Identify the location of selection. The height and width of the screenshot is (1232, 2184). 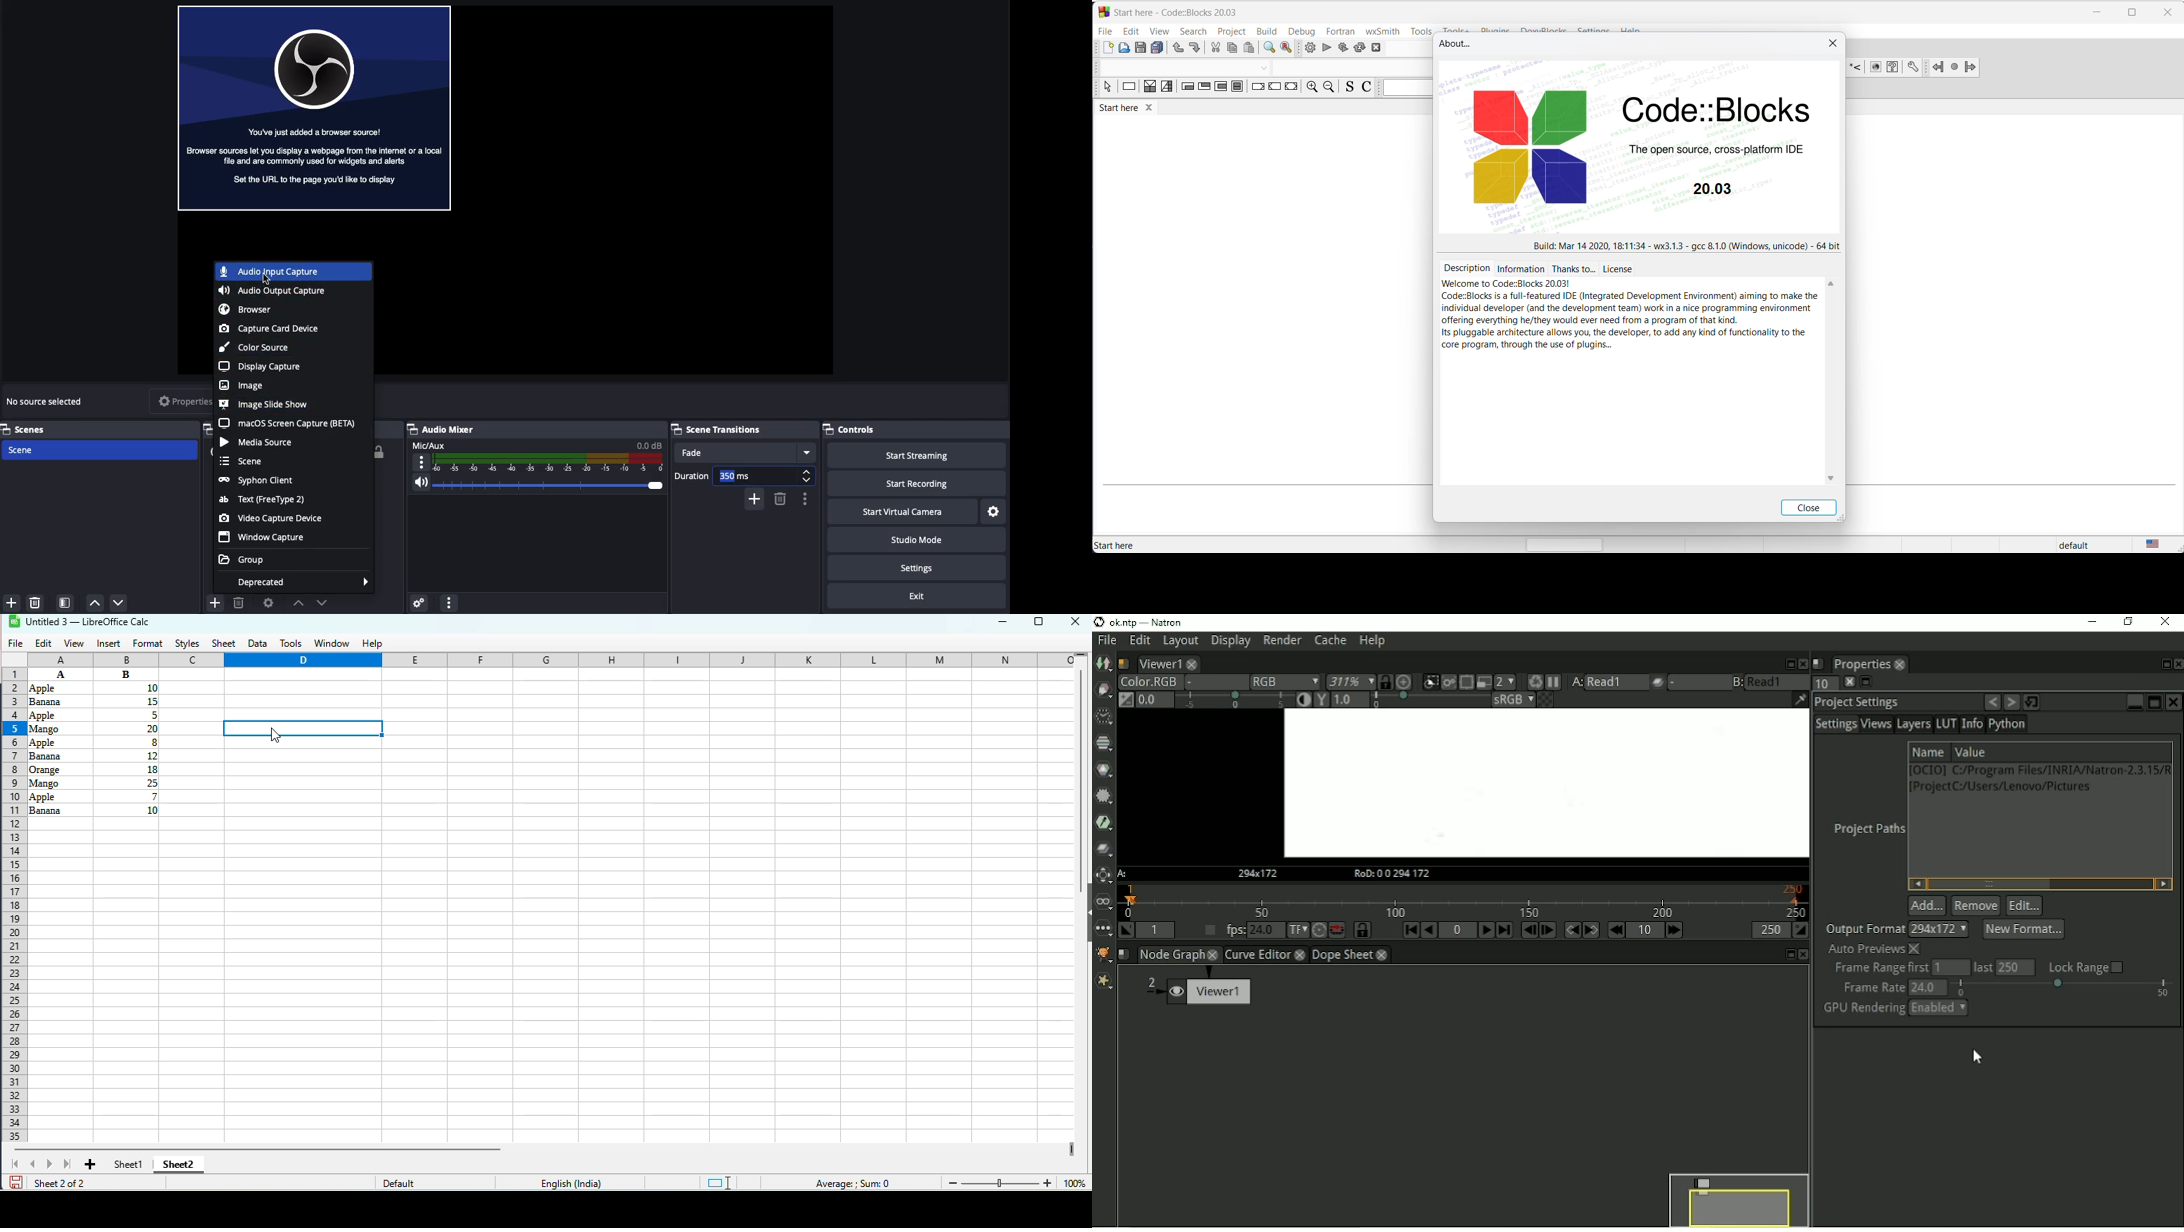
(1166, 88).